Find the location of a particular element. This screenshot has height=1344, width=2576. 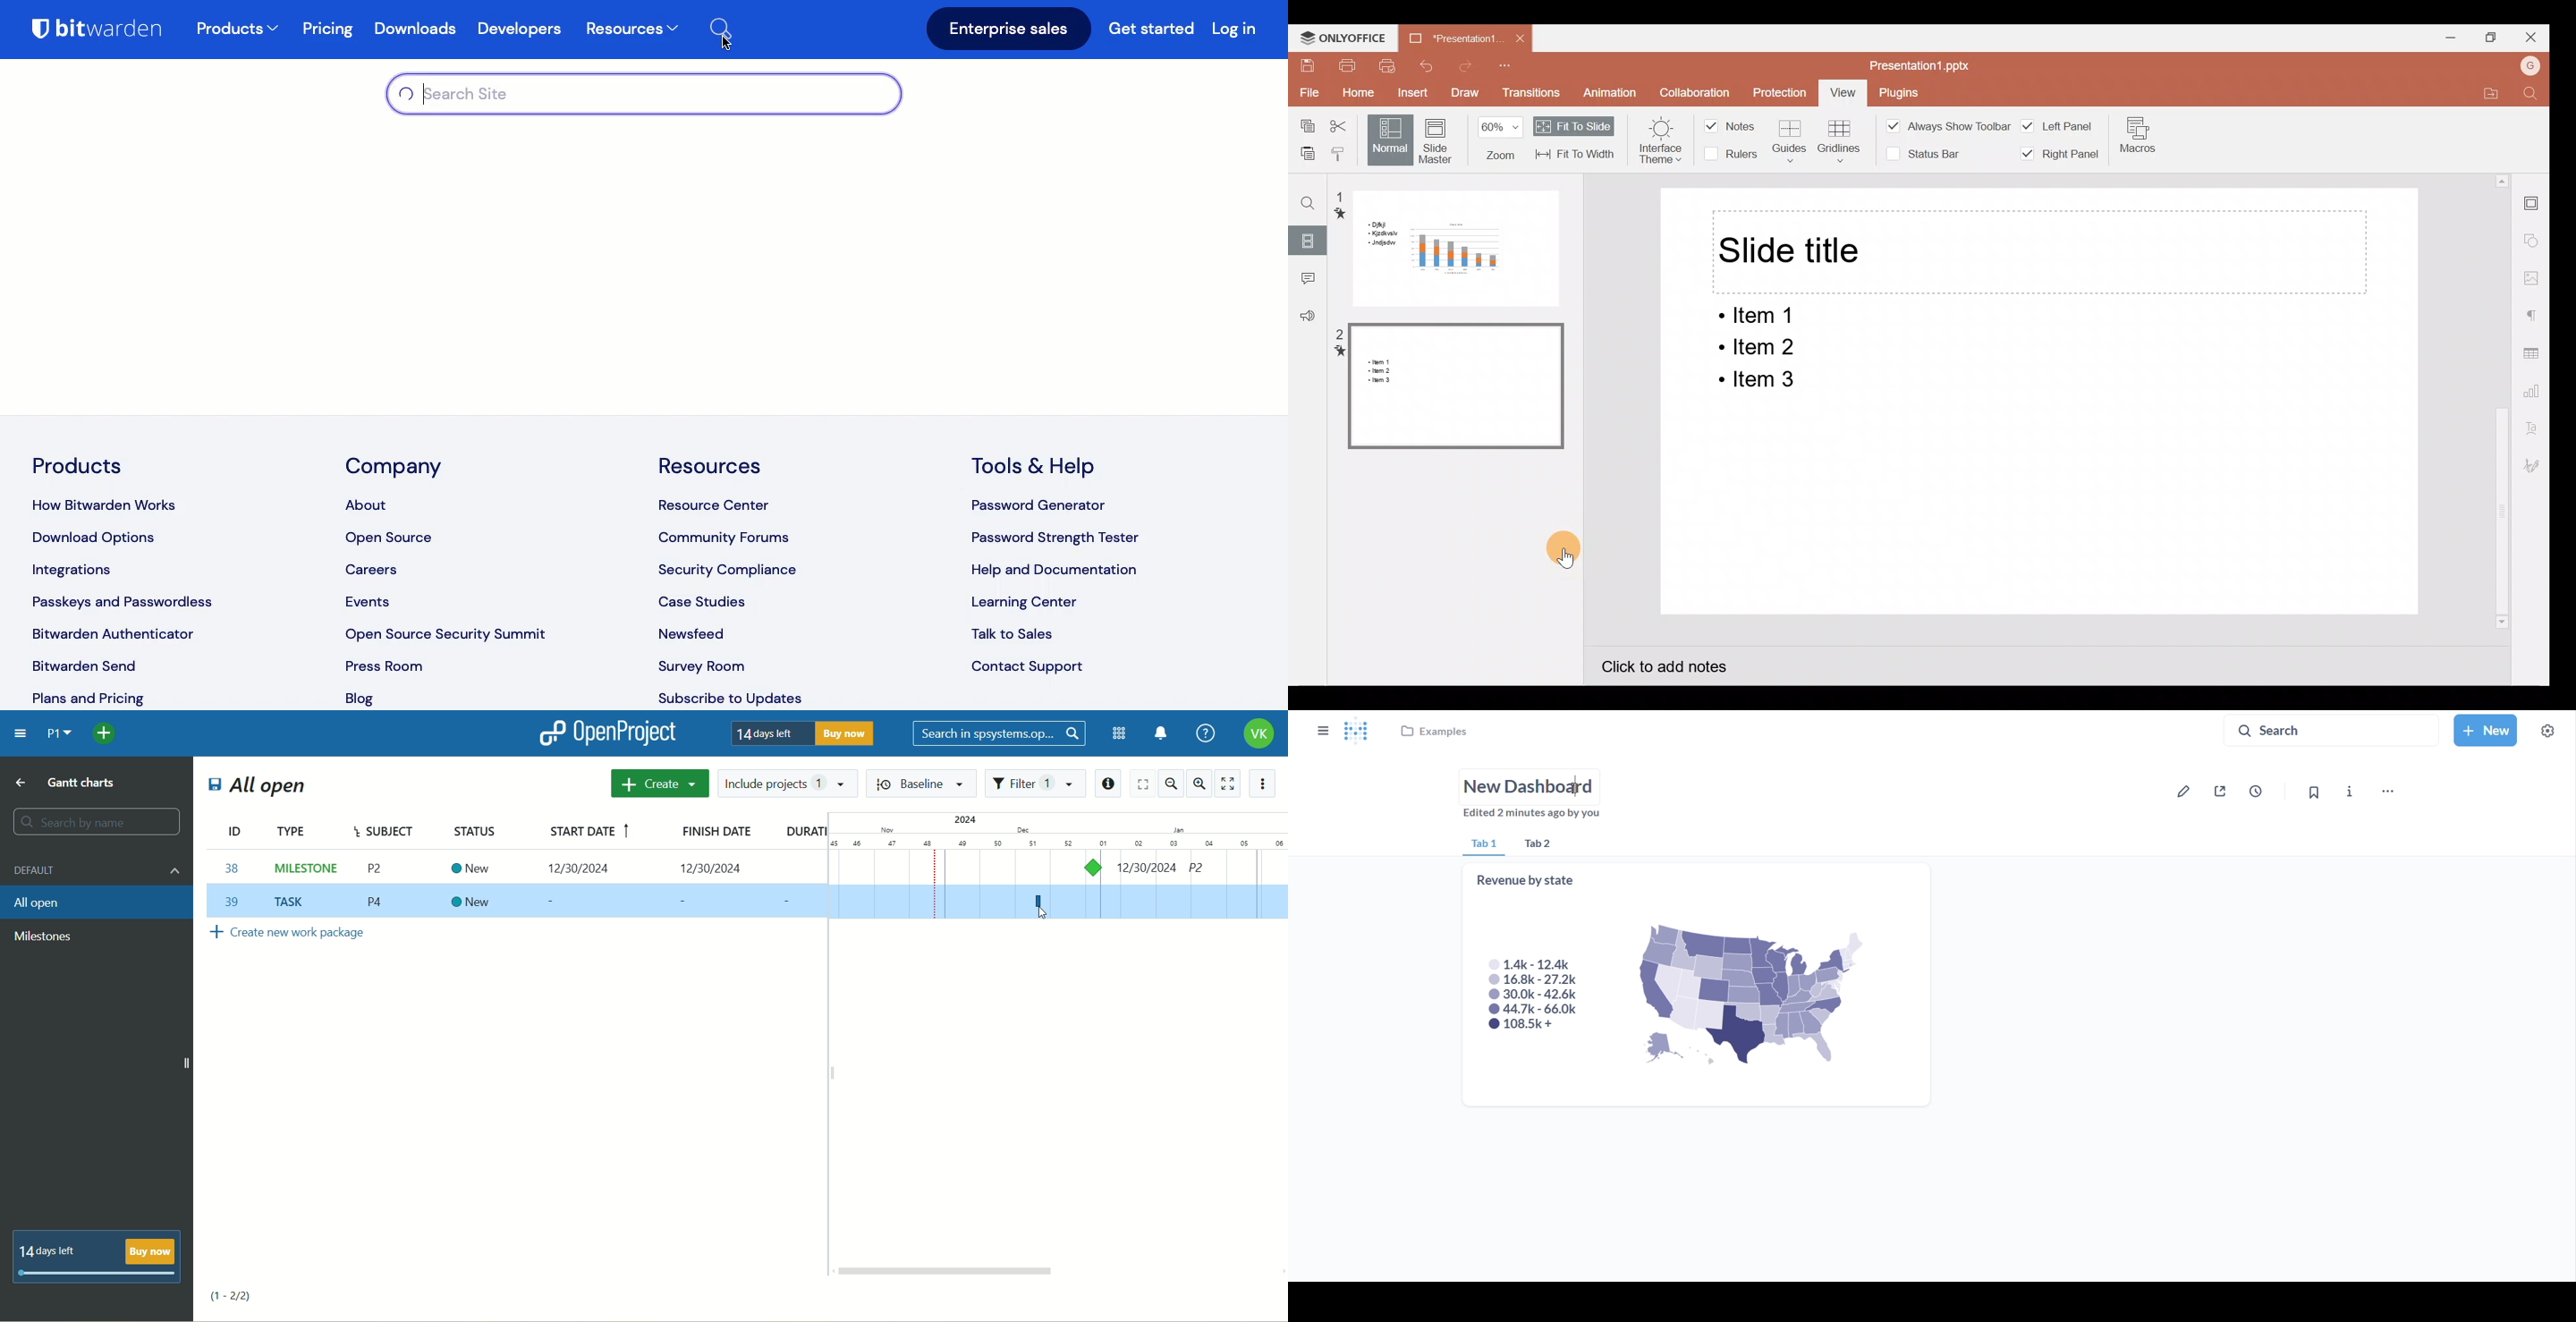

baseline is located at coordinates (923, 783).